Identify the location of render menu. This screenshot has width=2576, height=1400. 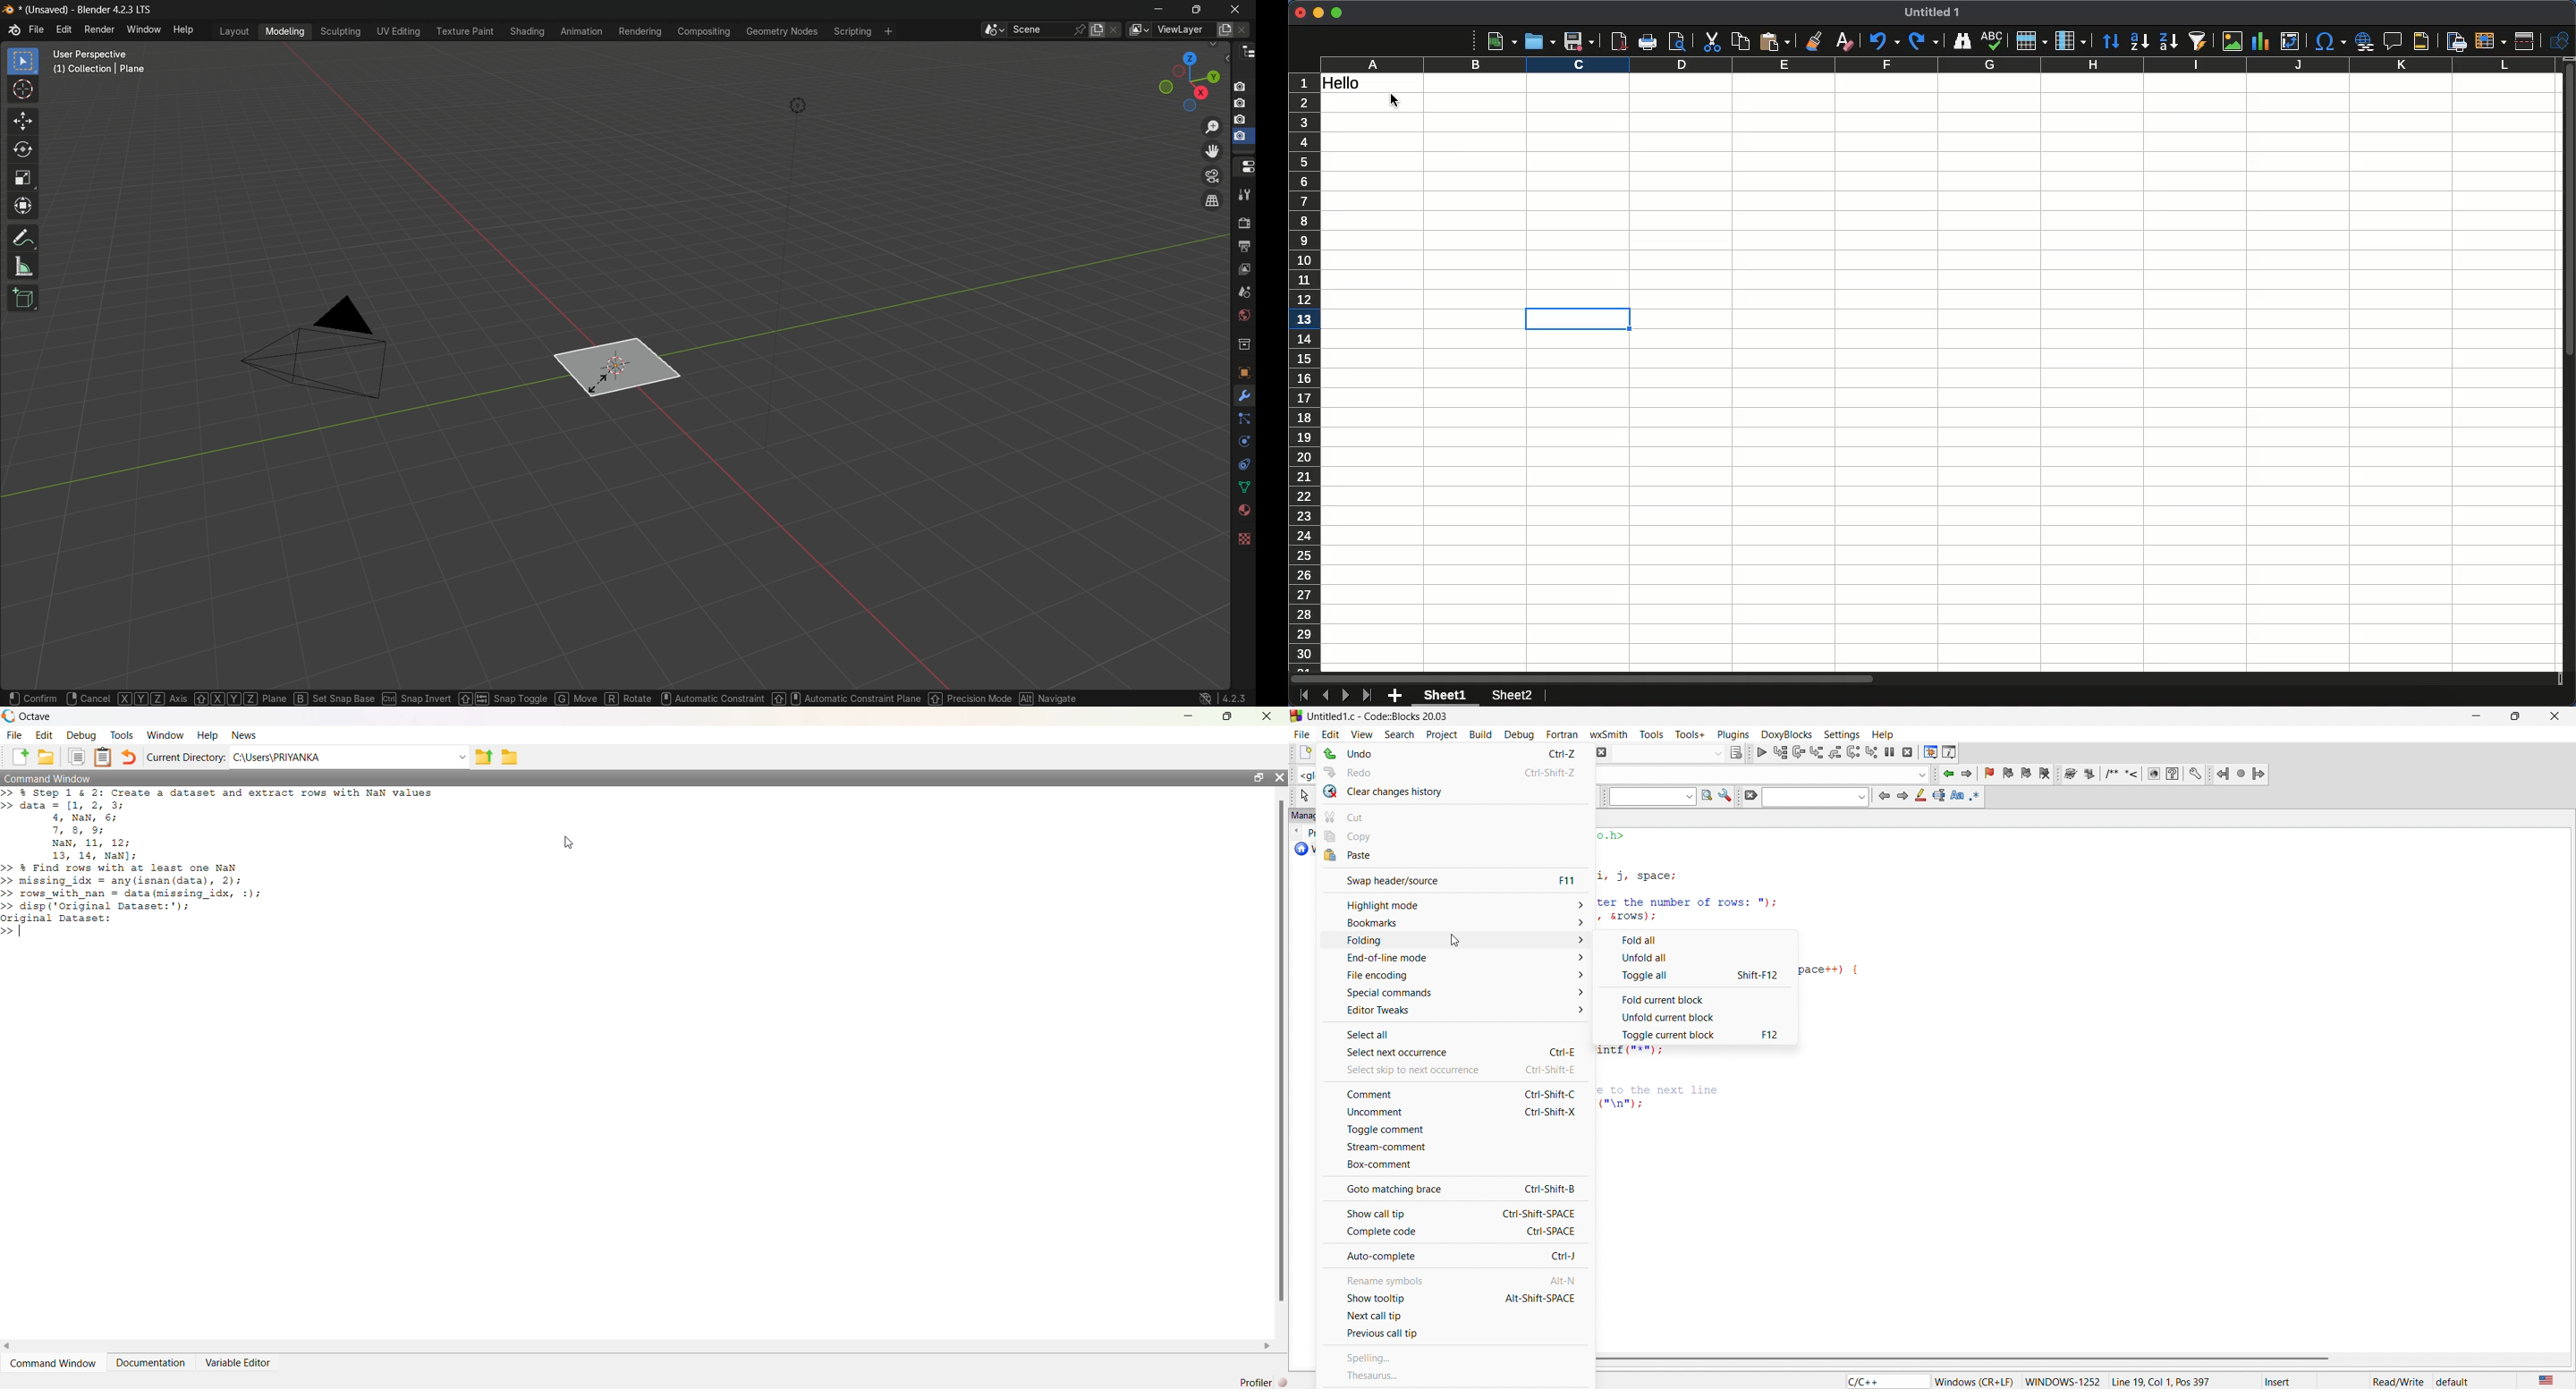
(101, 31).